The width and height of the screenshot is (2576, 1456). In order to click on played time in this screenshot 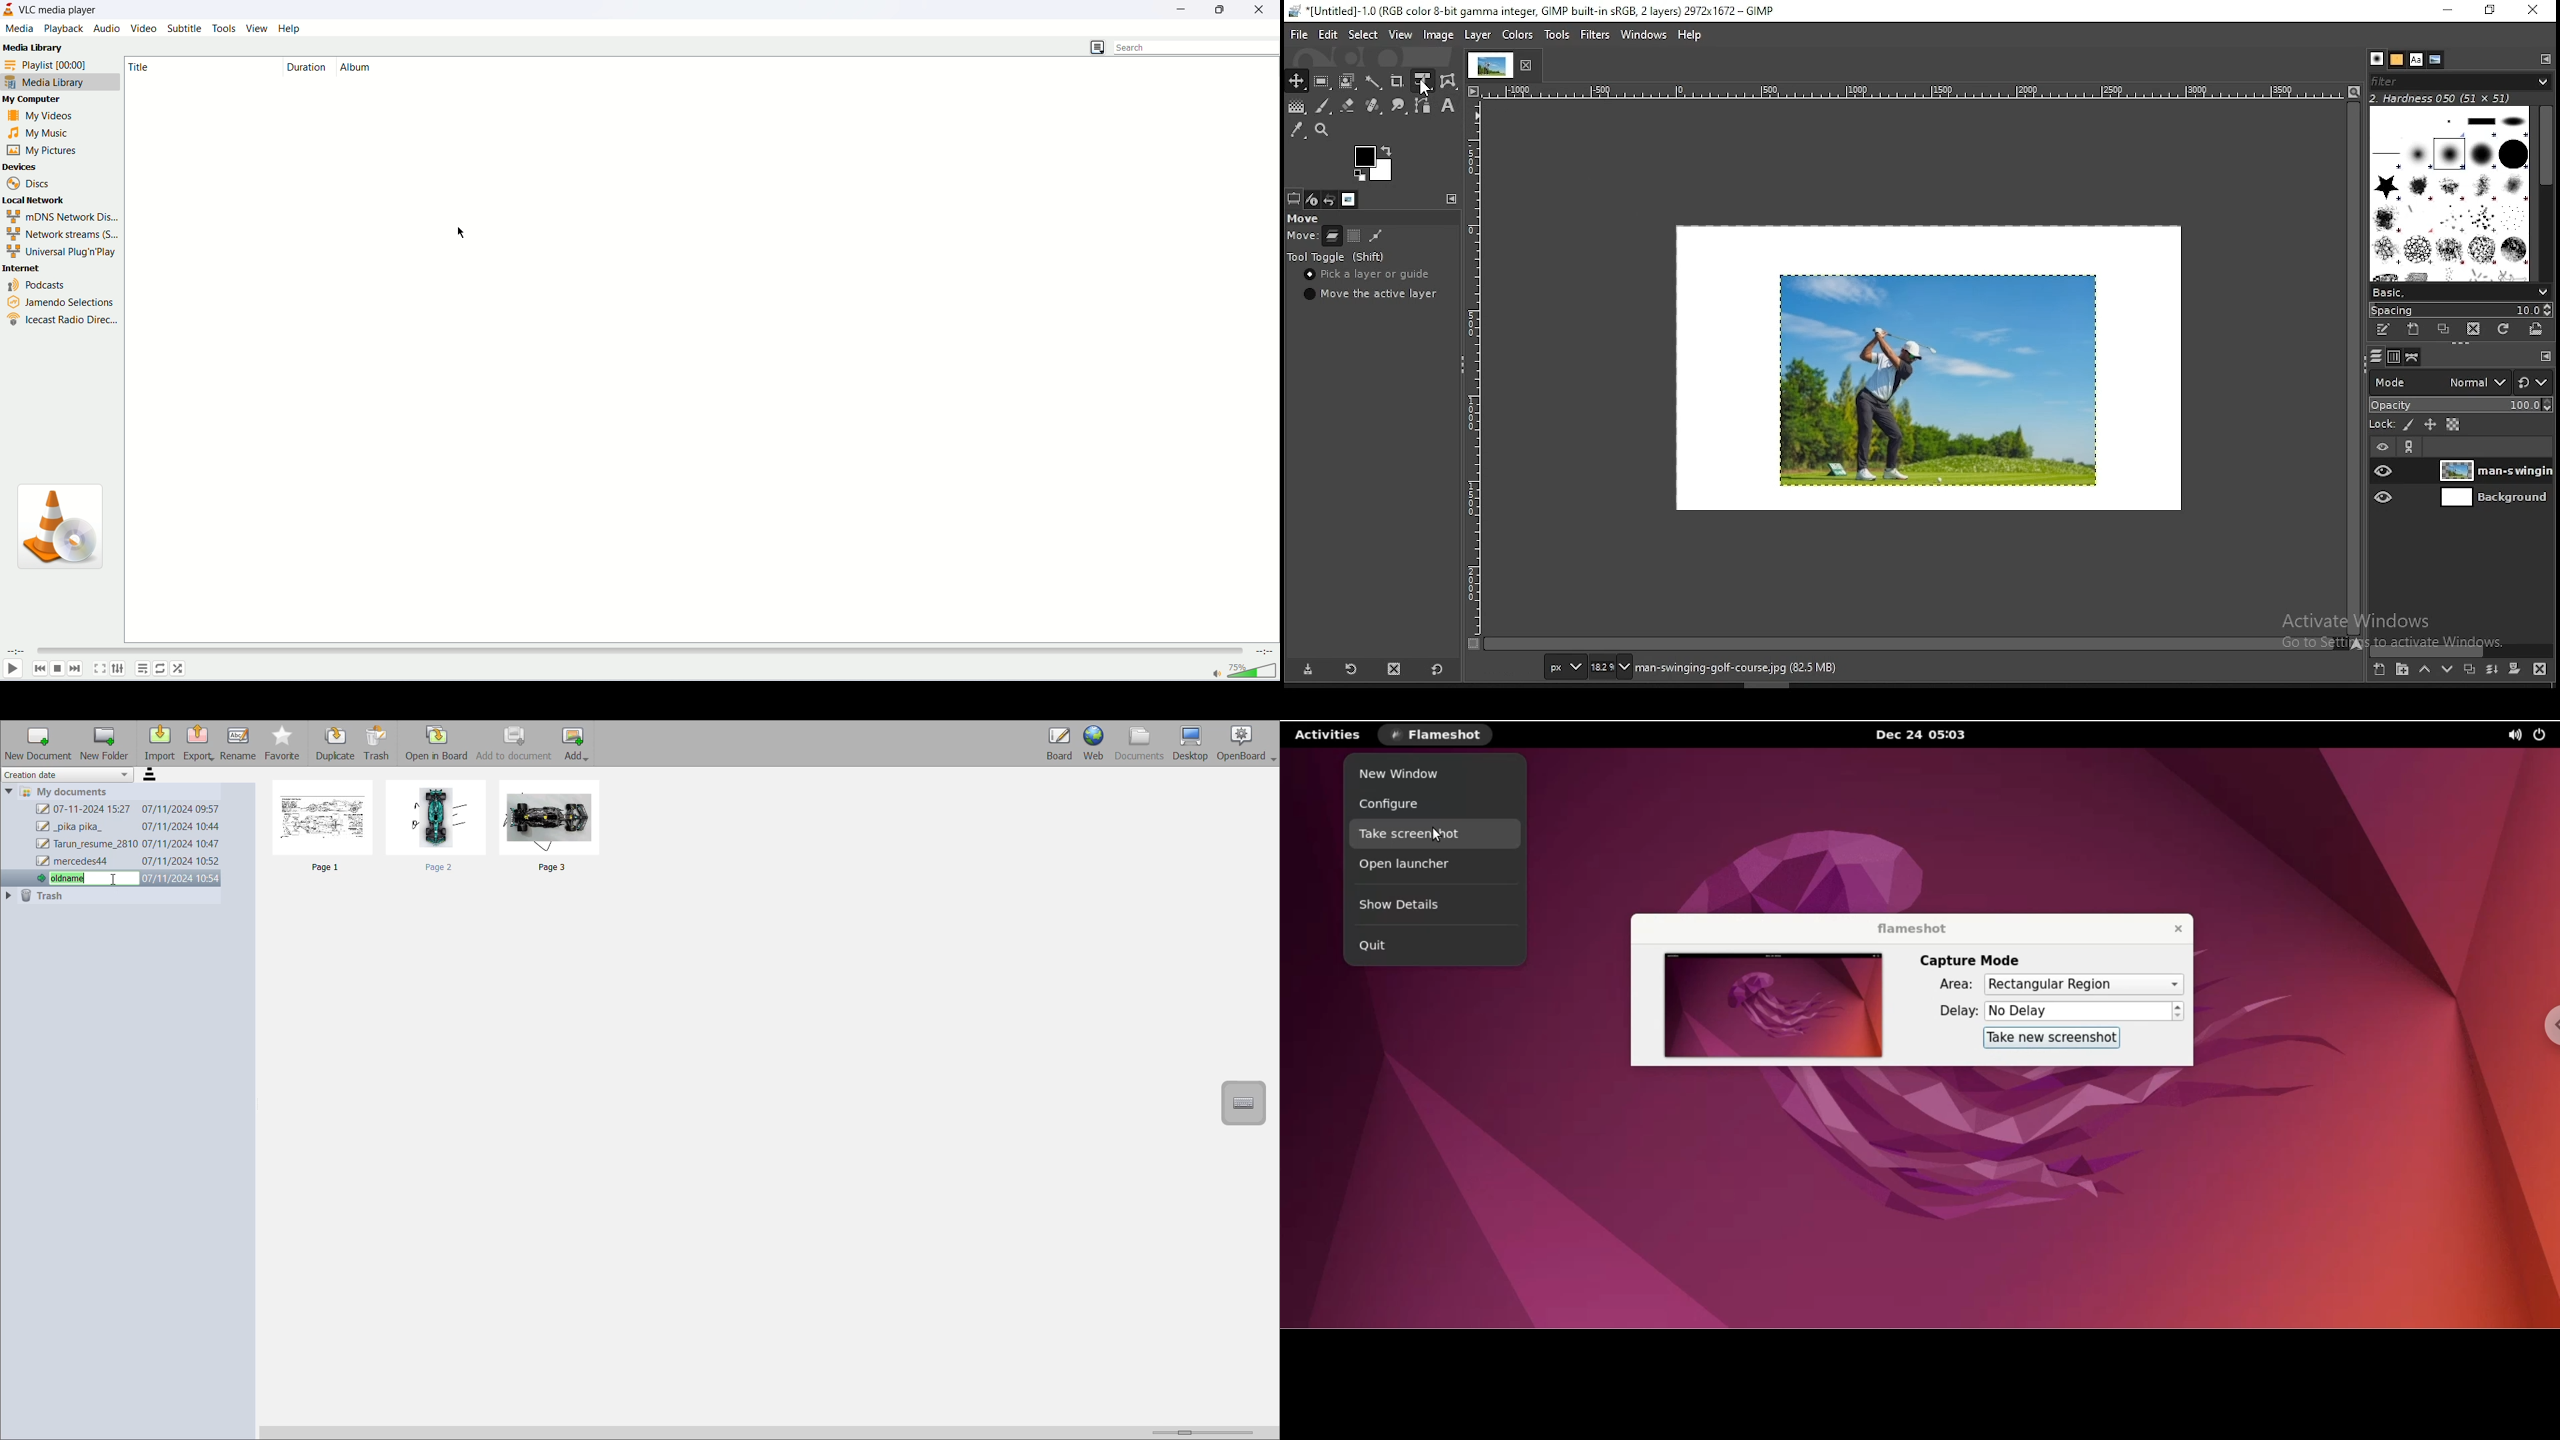, I will do `click(16, 652)`.